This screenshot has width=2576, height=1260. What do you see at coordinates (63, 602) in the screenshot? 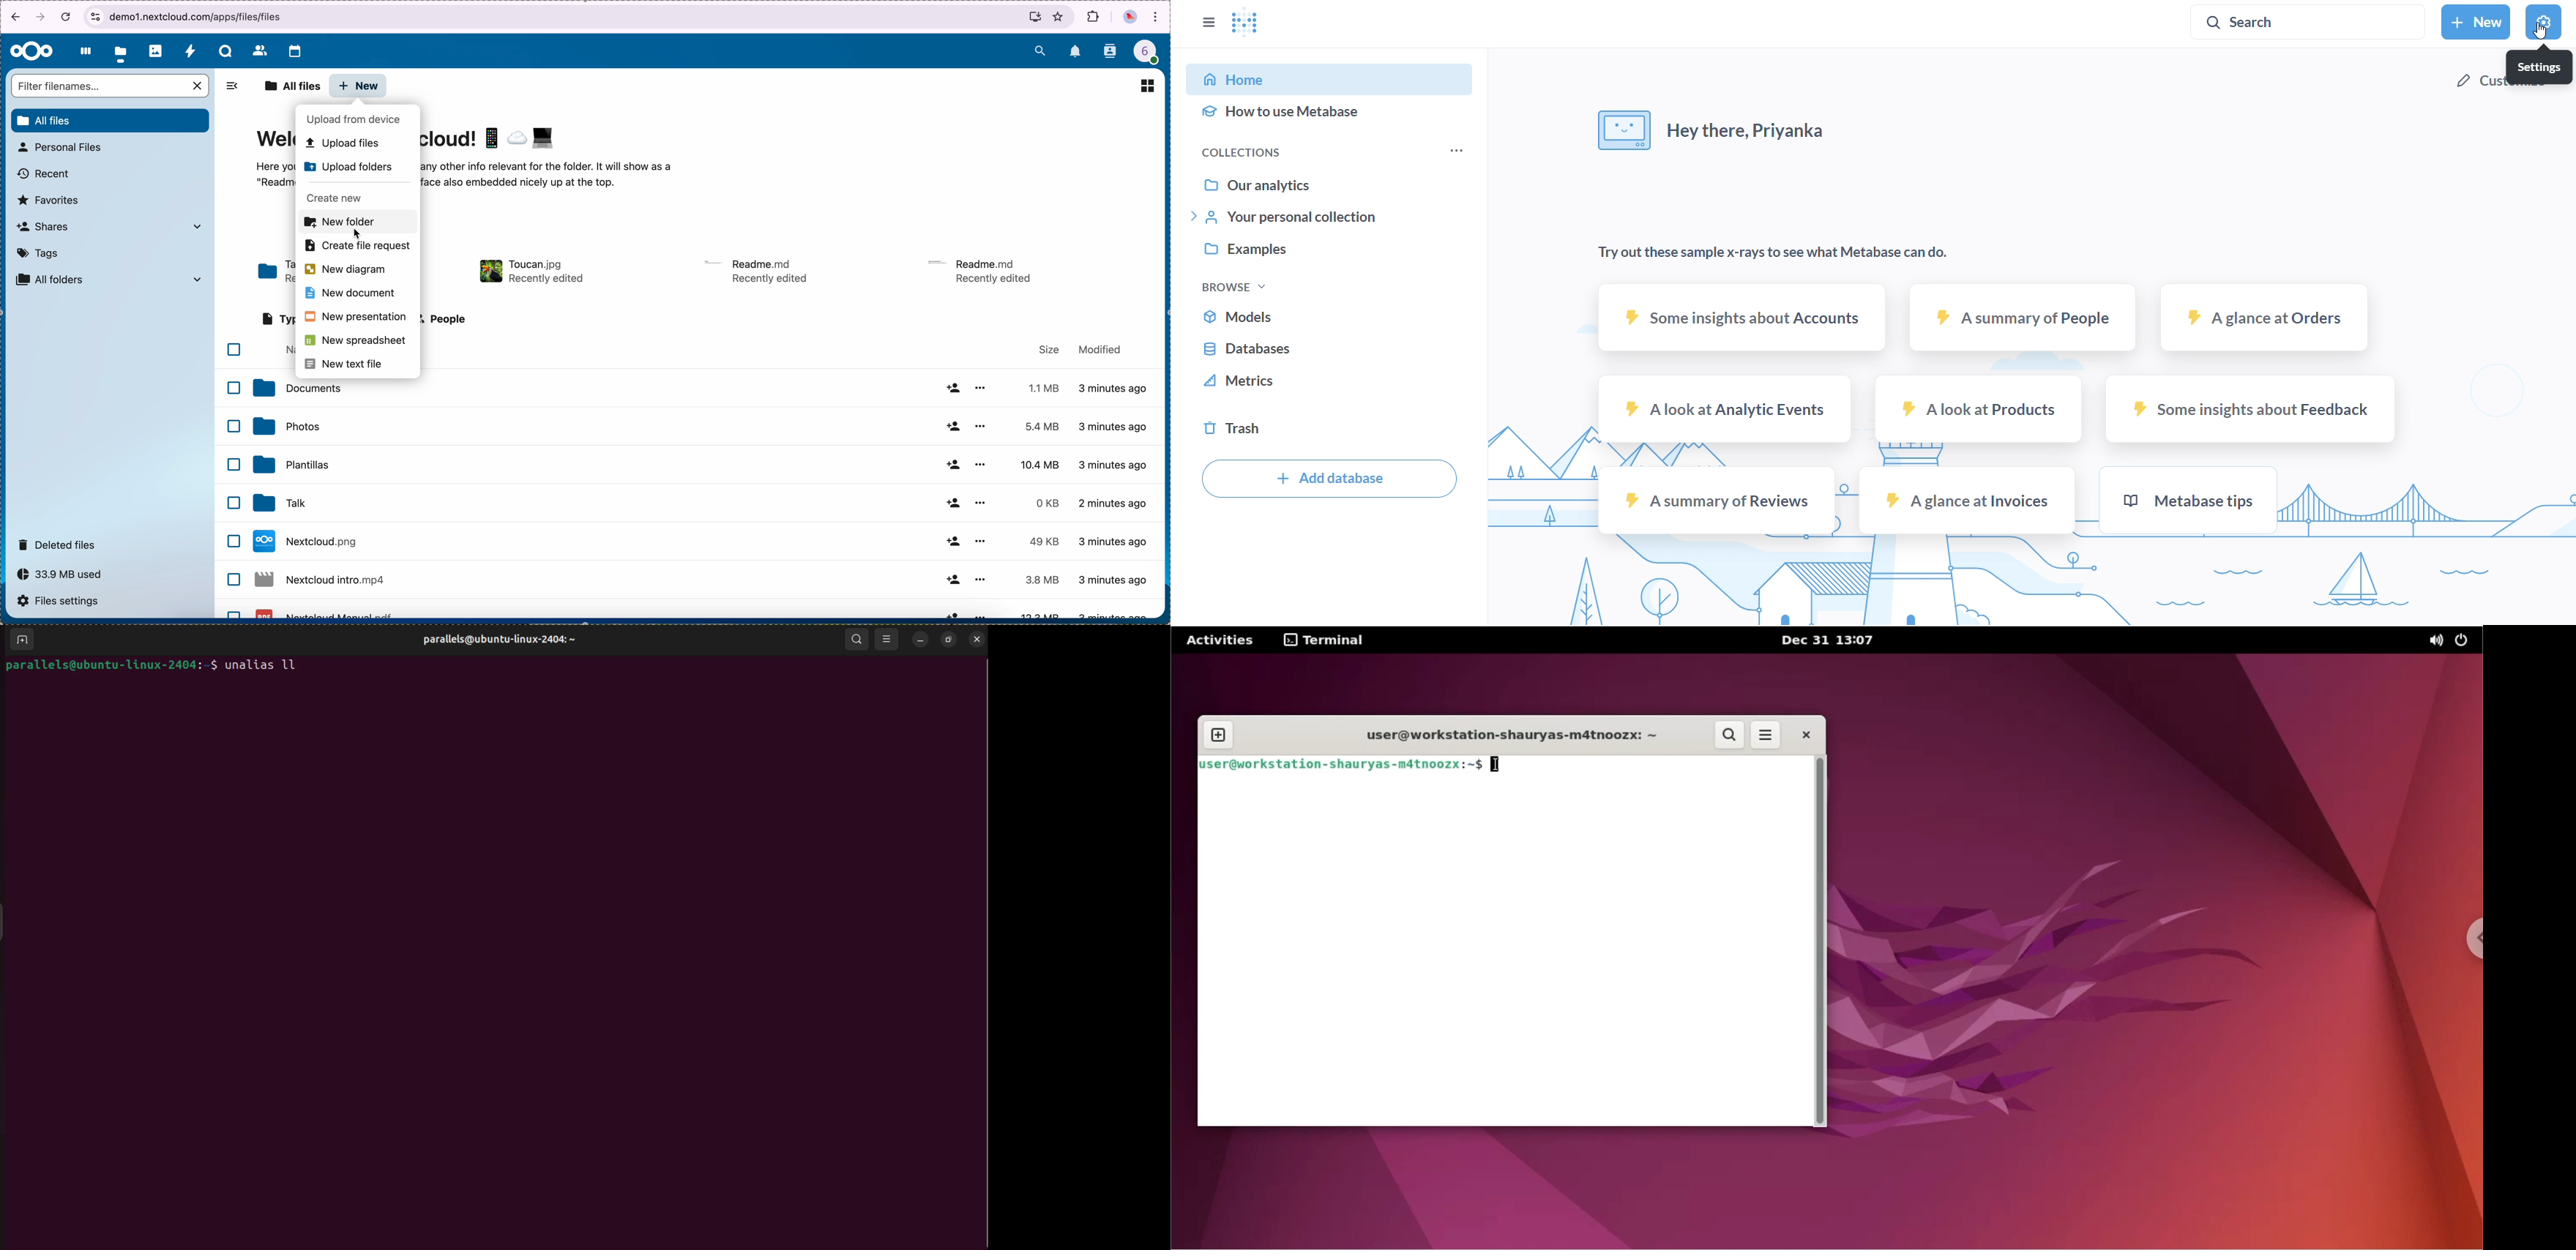
I see `files settings` at bounding box center [63, 602].